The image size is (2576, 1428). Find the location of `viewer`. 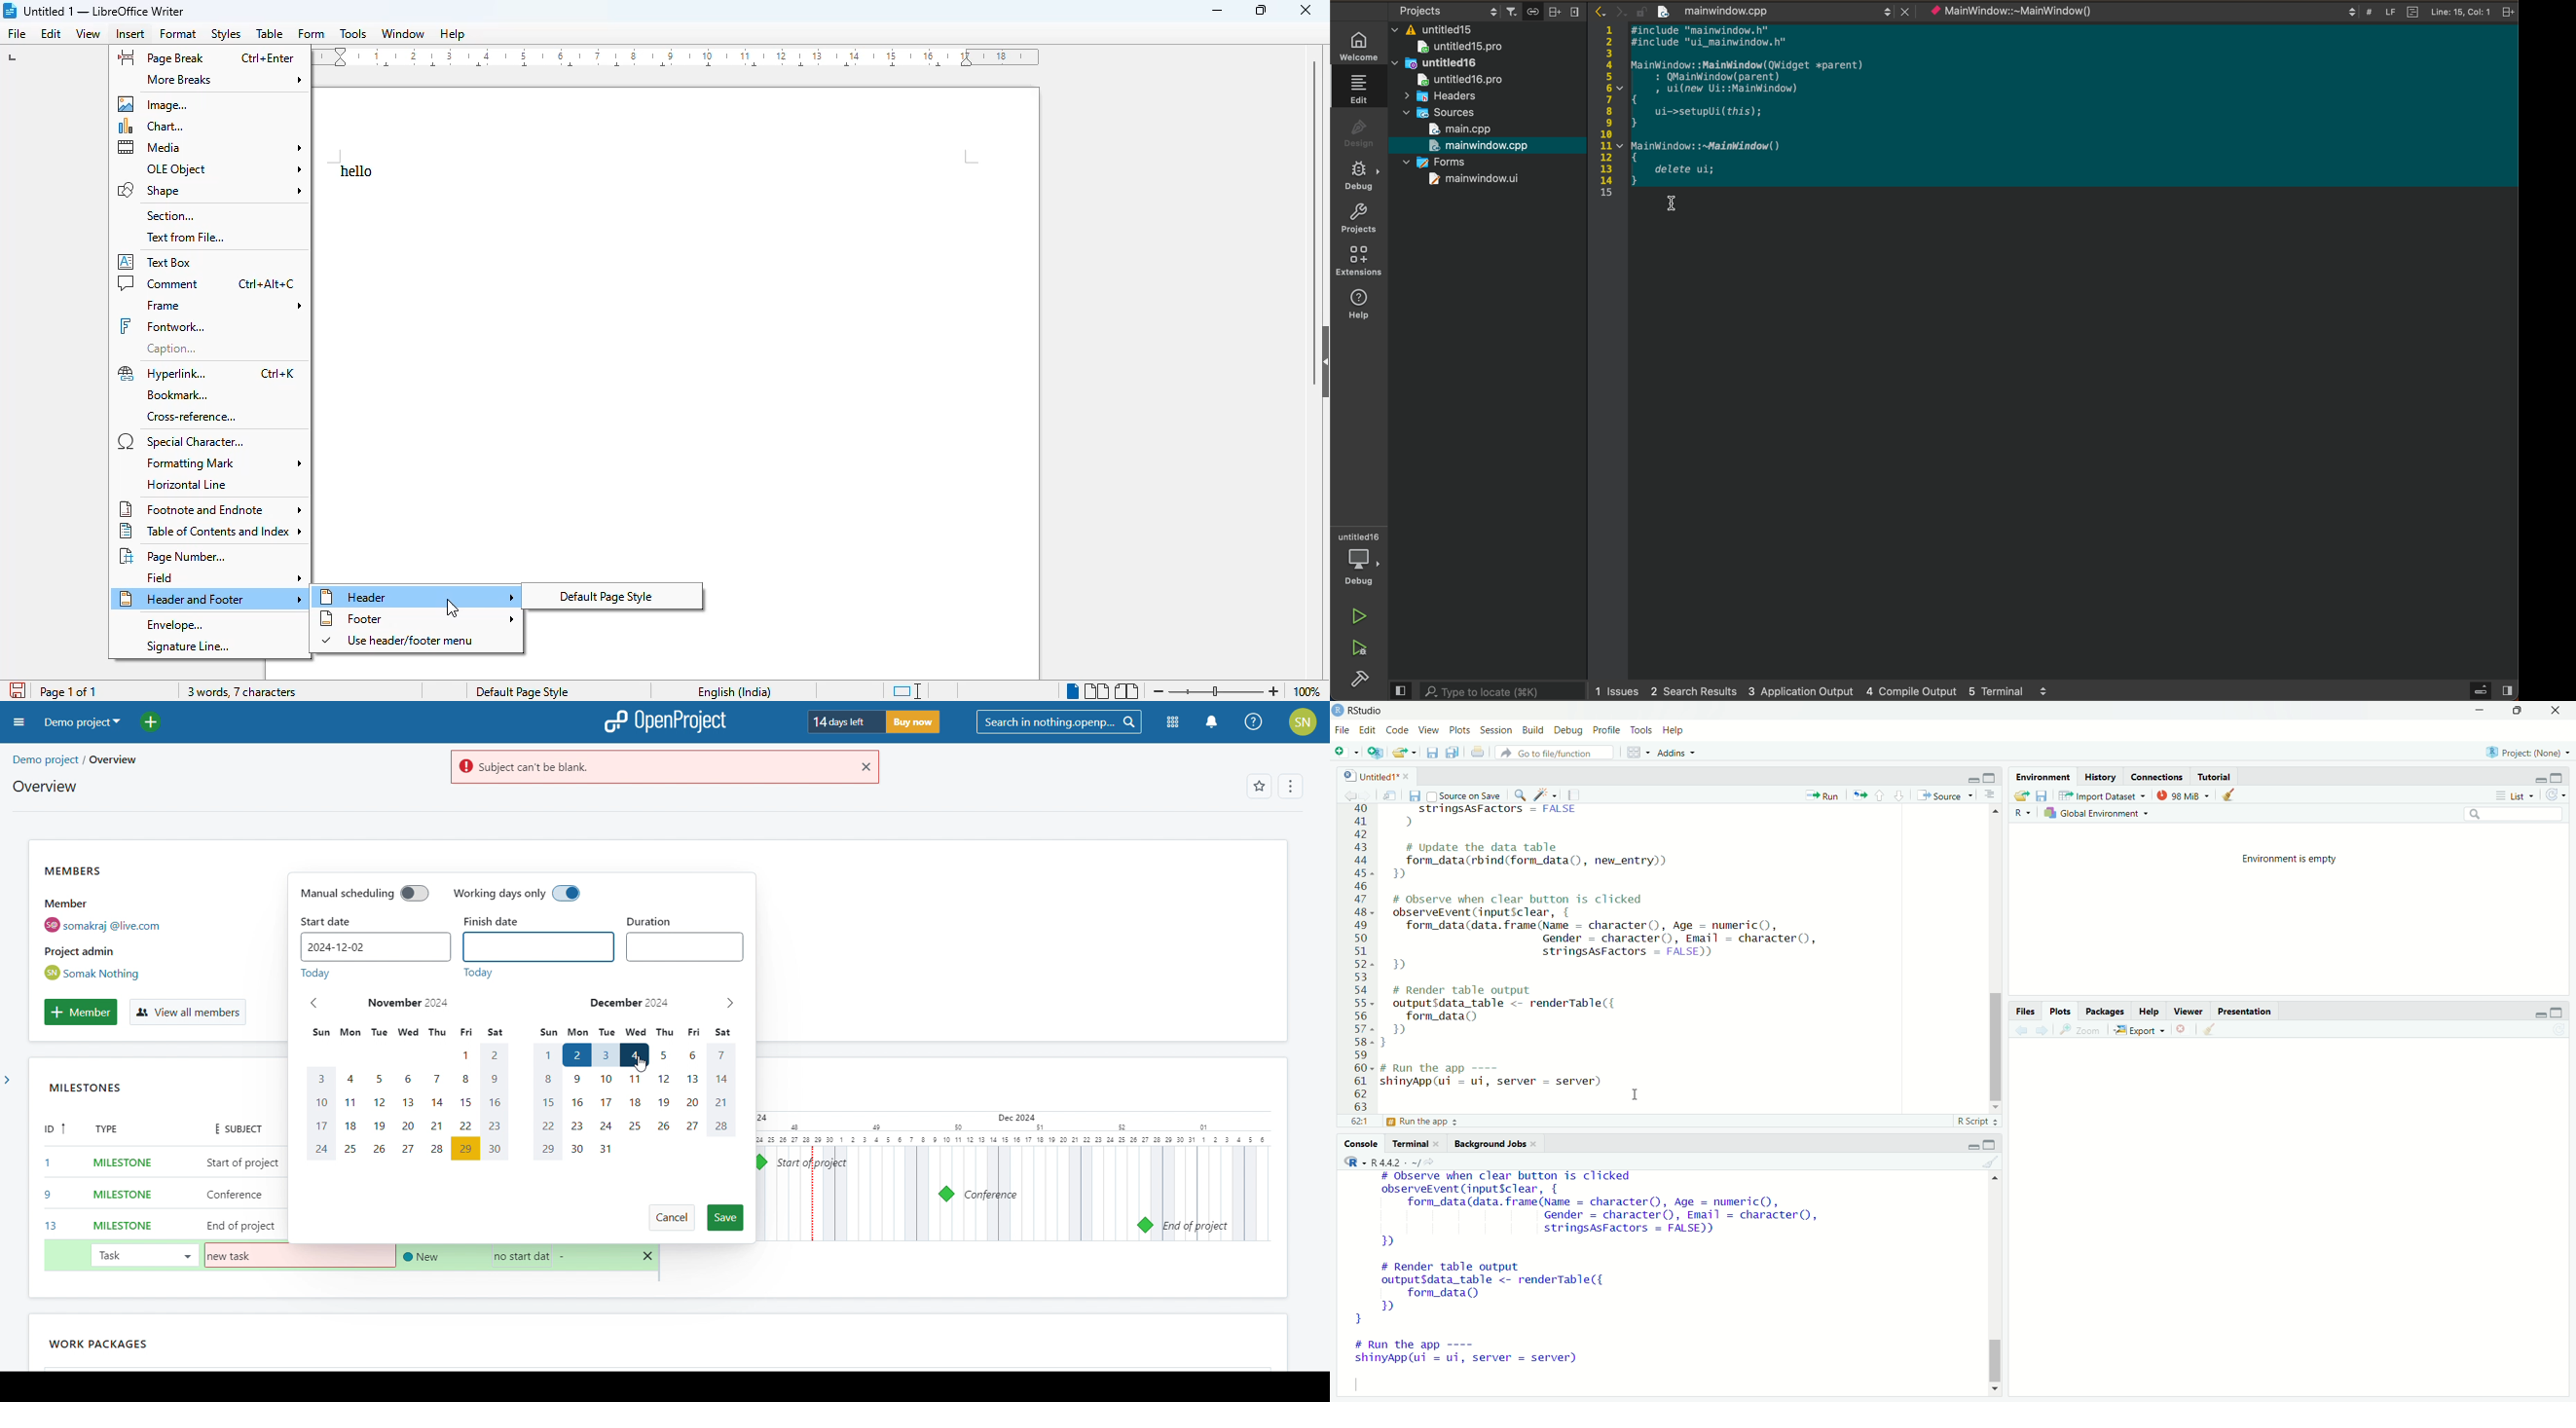

viewer is located at coordinates (2188, 1013).